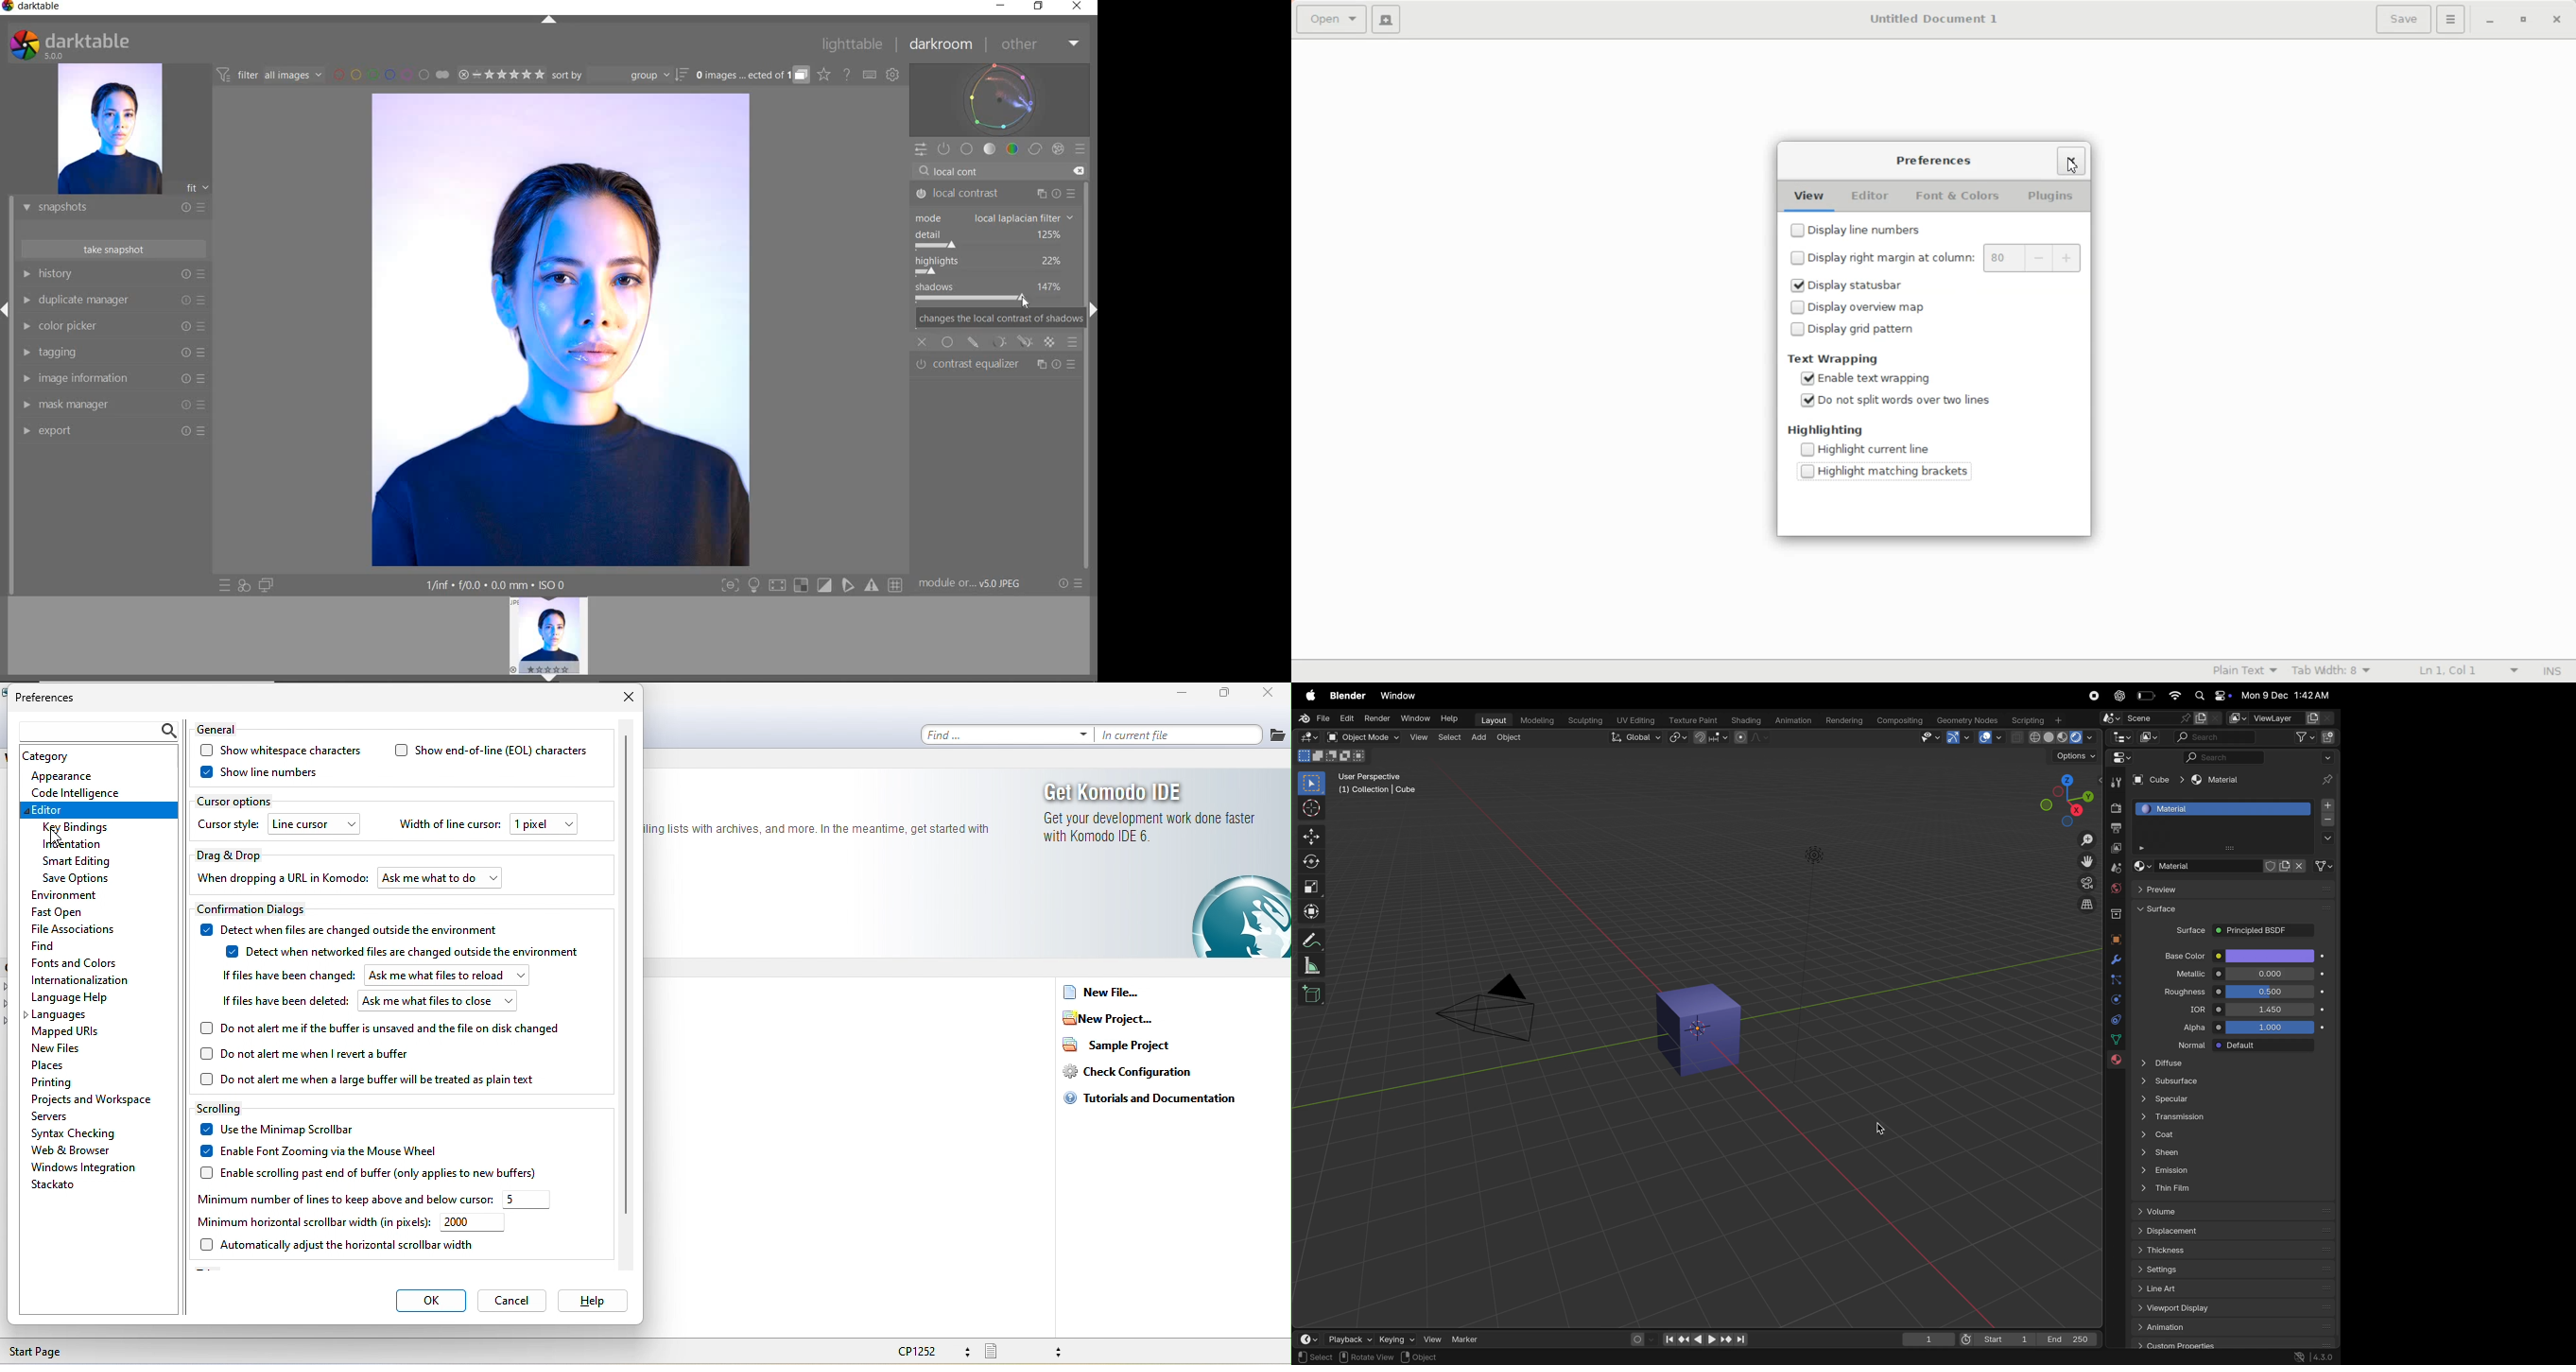 The height and width of the screenshot is (1372, 2576). Describe the element at coordinates (2114, 849) in the screenshot. I see `view layer` at that location.